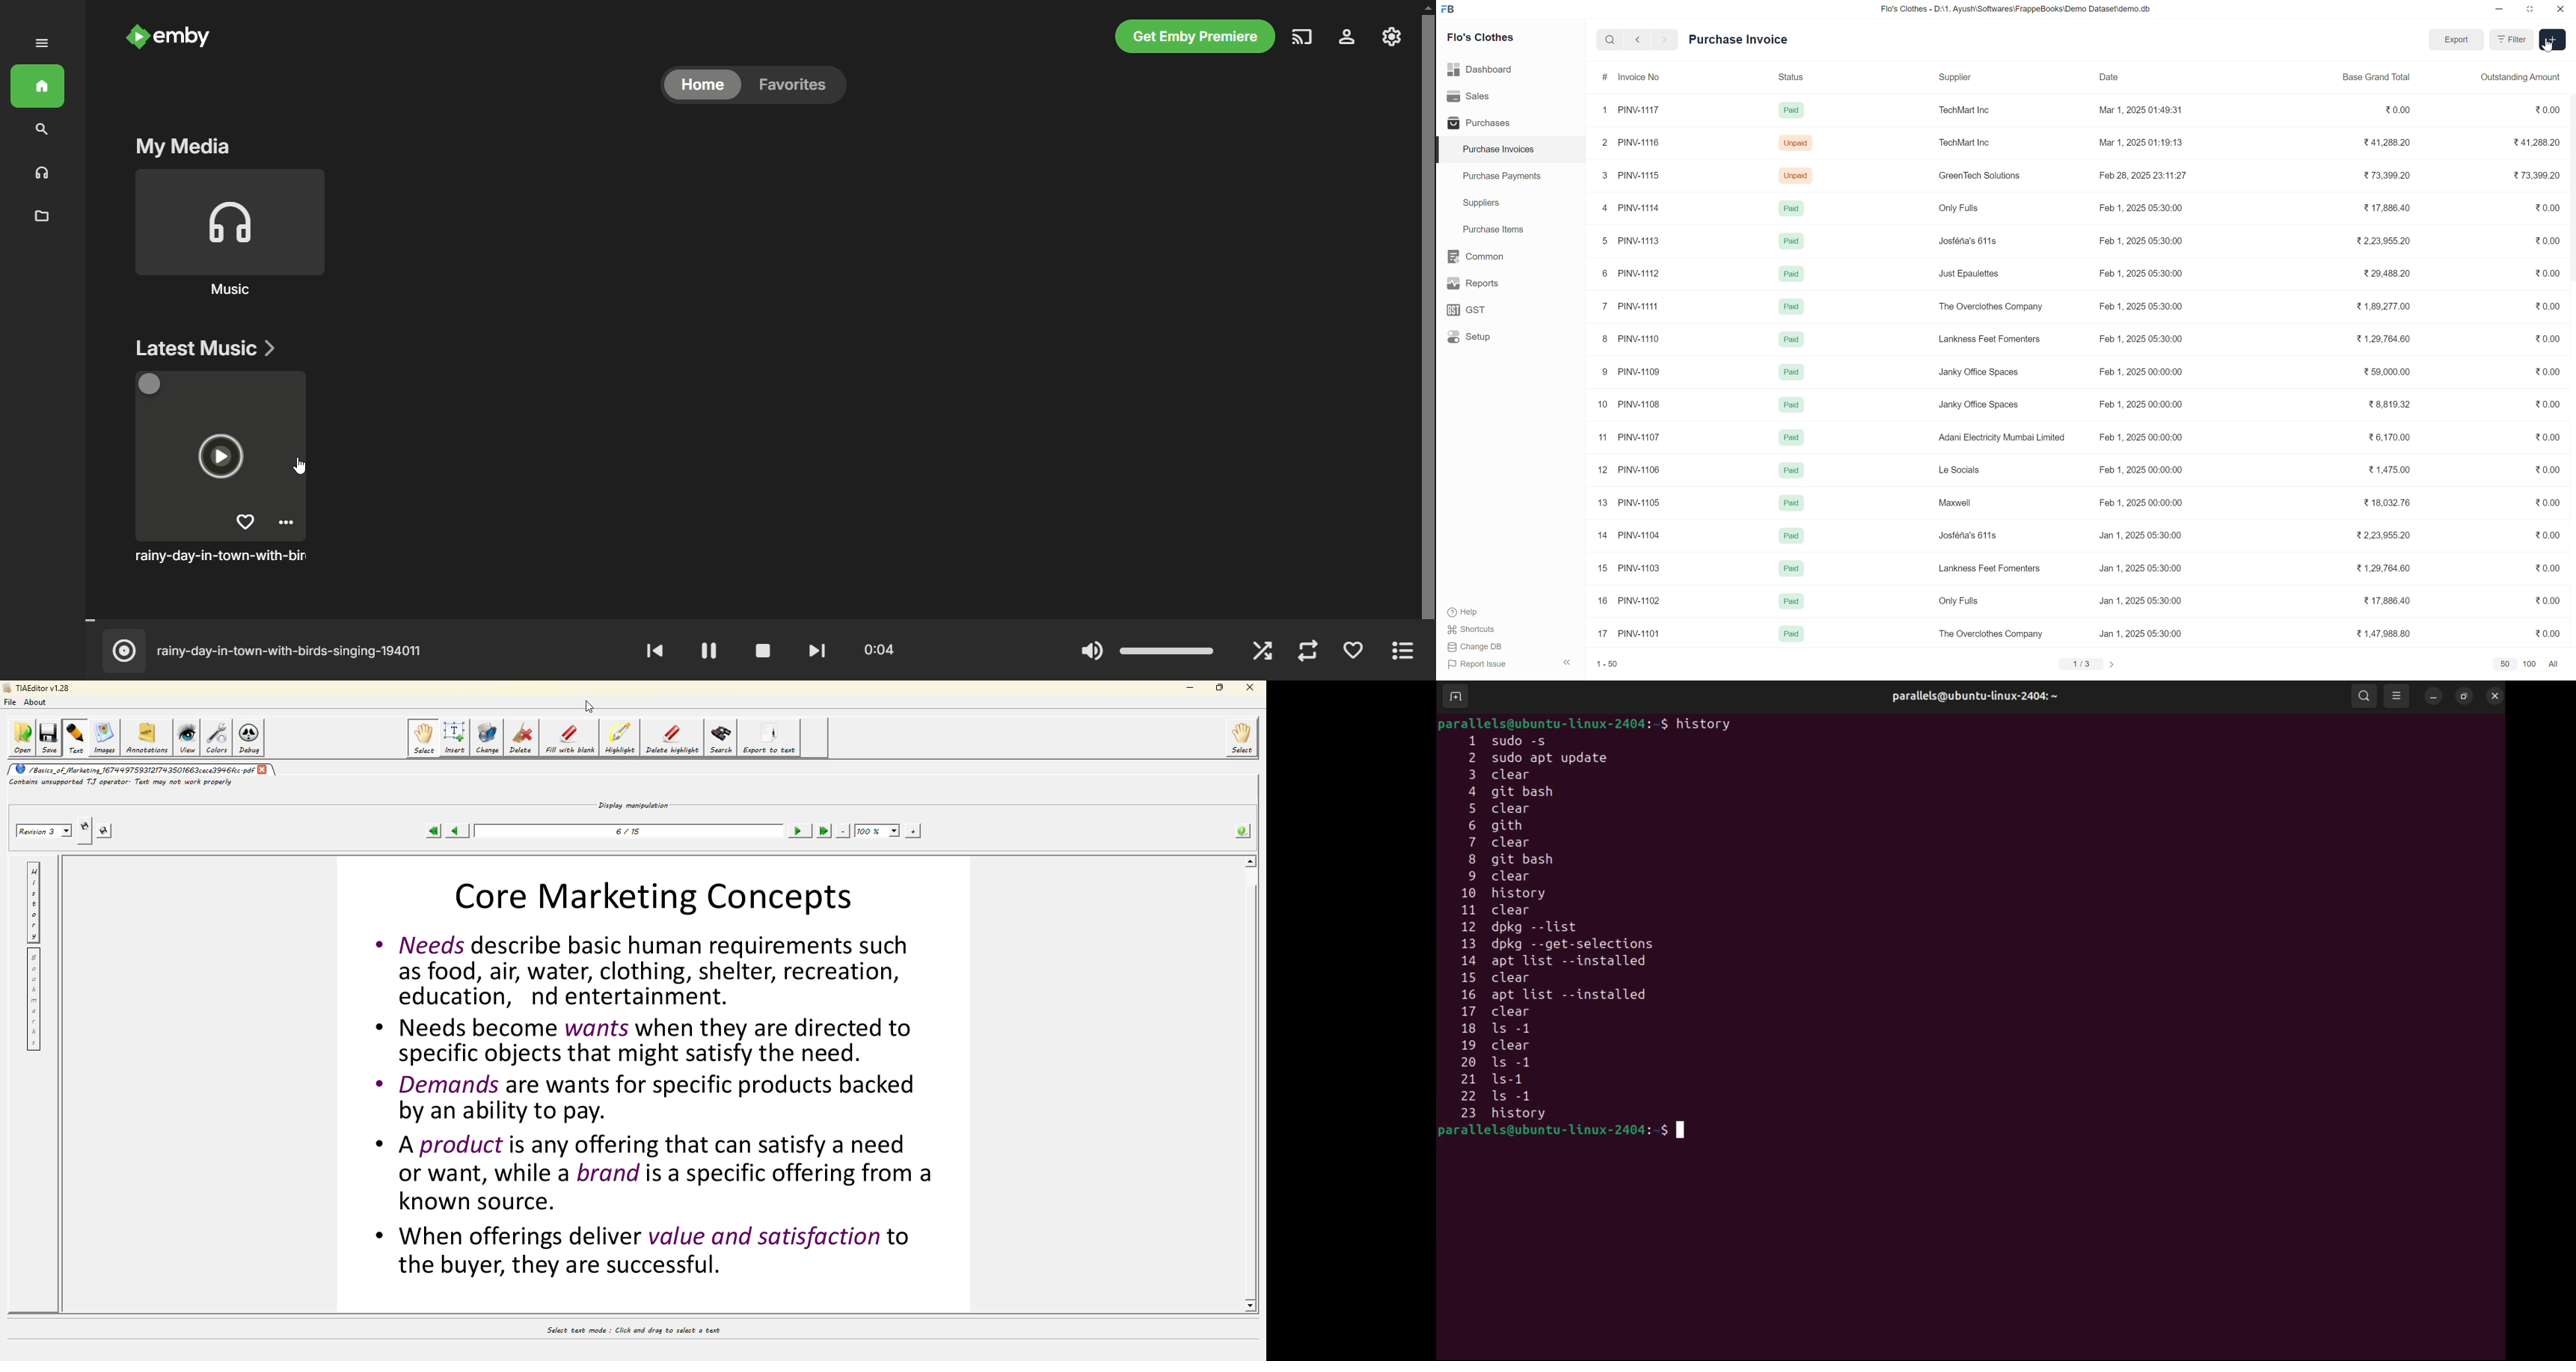  I want to click on Paid, so click(1792, 371).